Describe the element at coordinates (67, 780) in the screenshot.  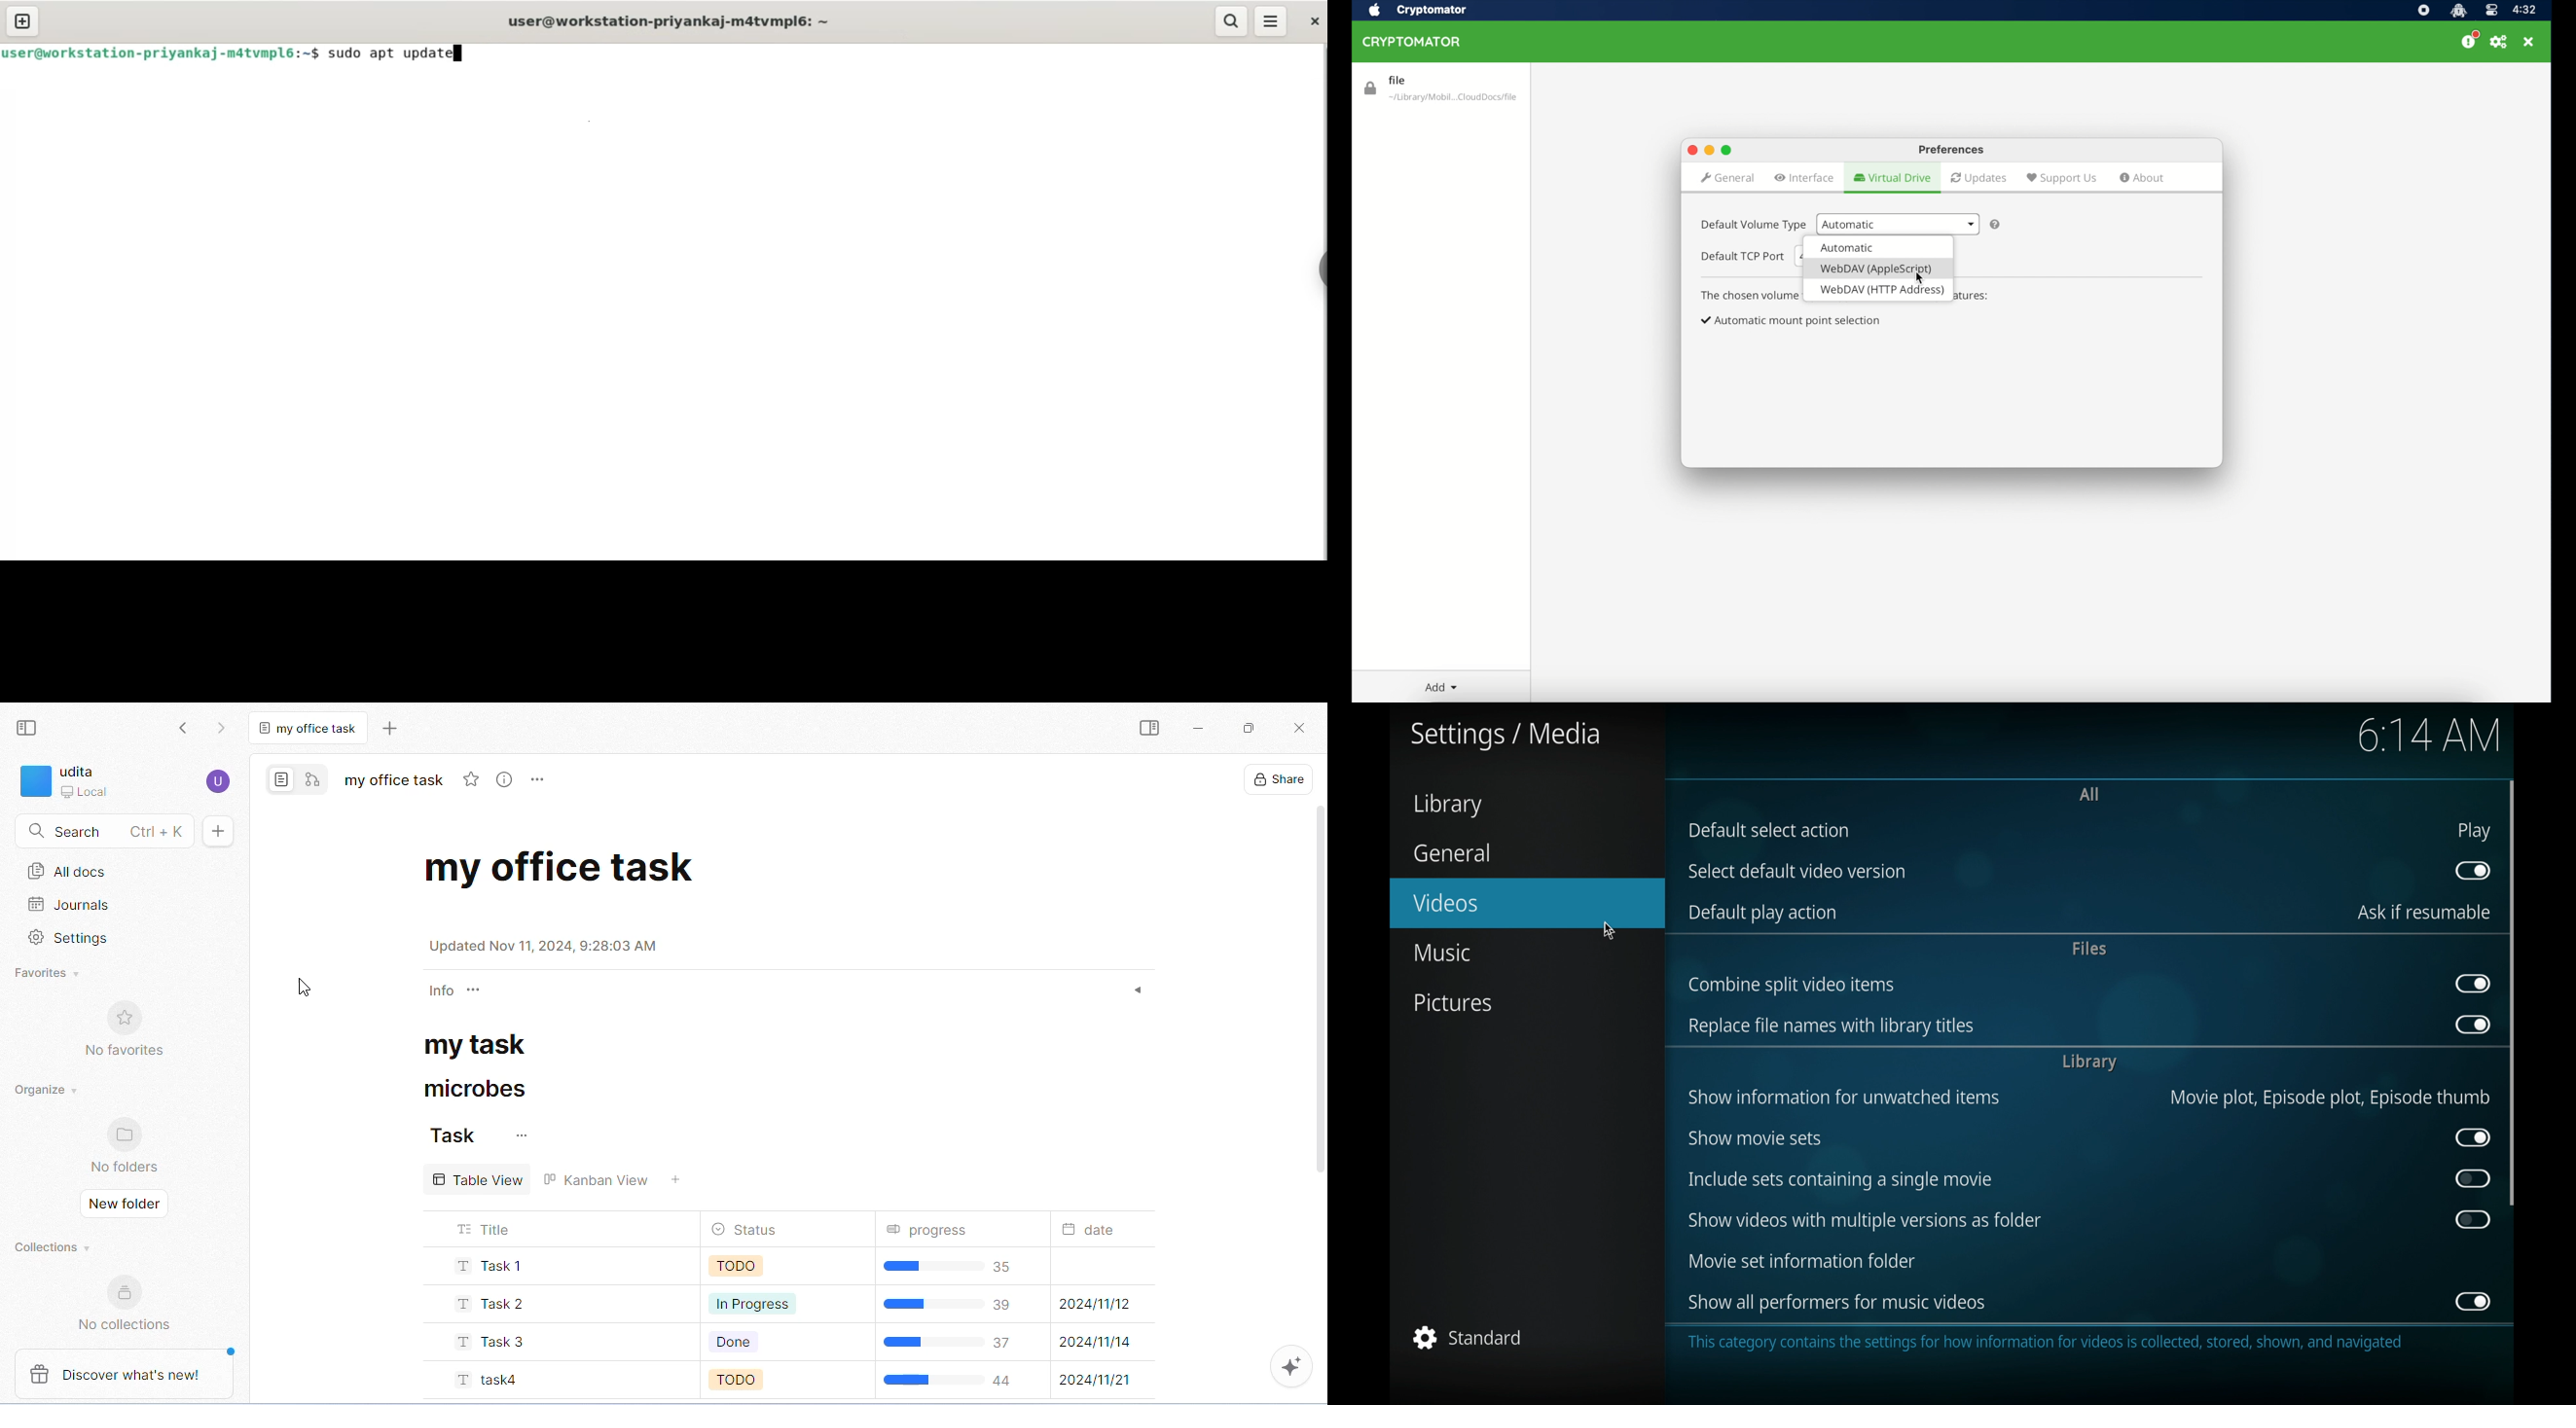
I see `workspace` at that location.